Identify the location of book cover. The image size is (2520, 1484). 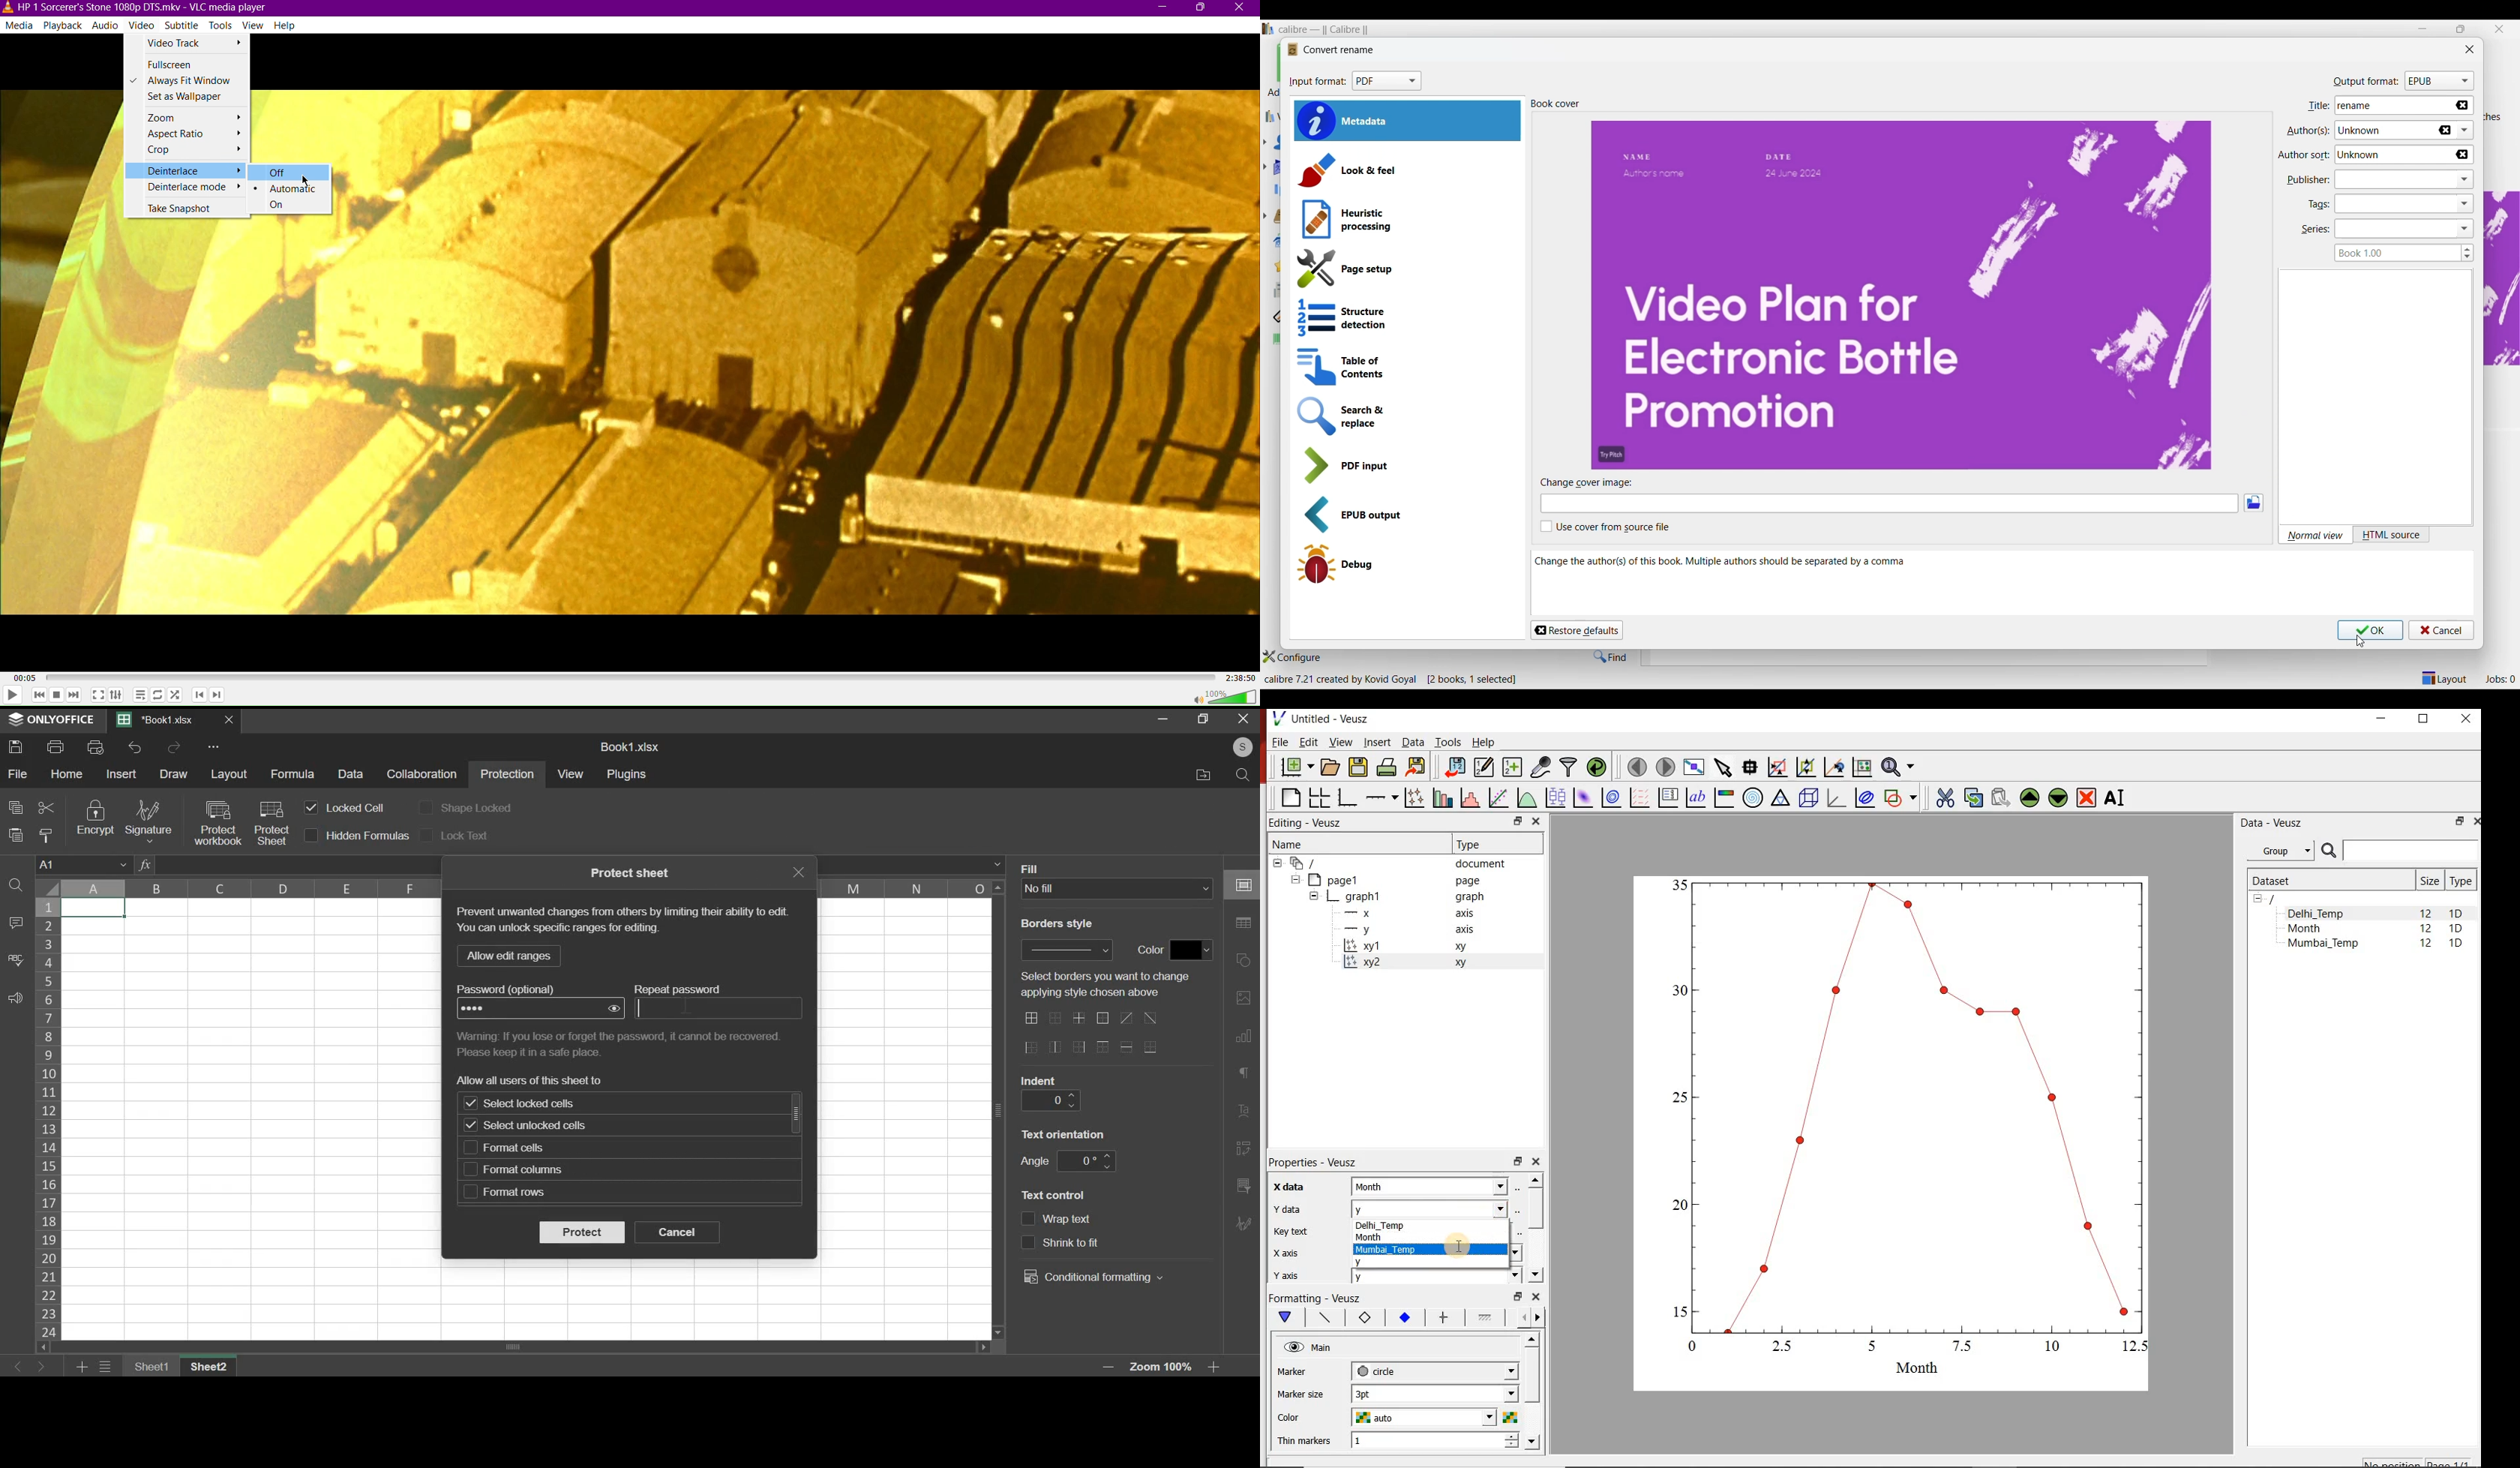
(1557, 104).